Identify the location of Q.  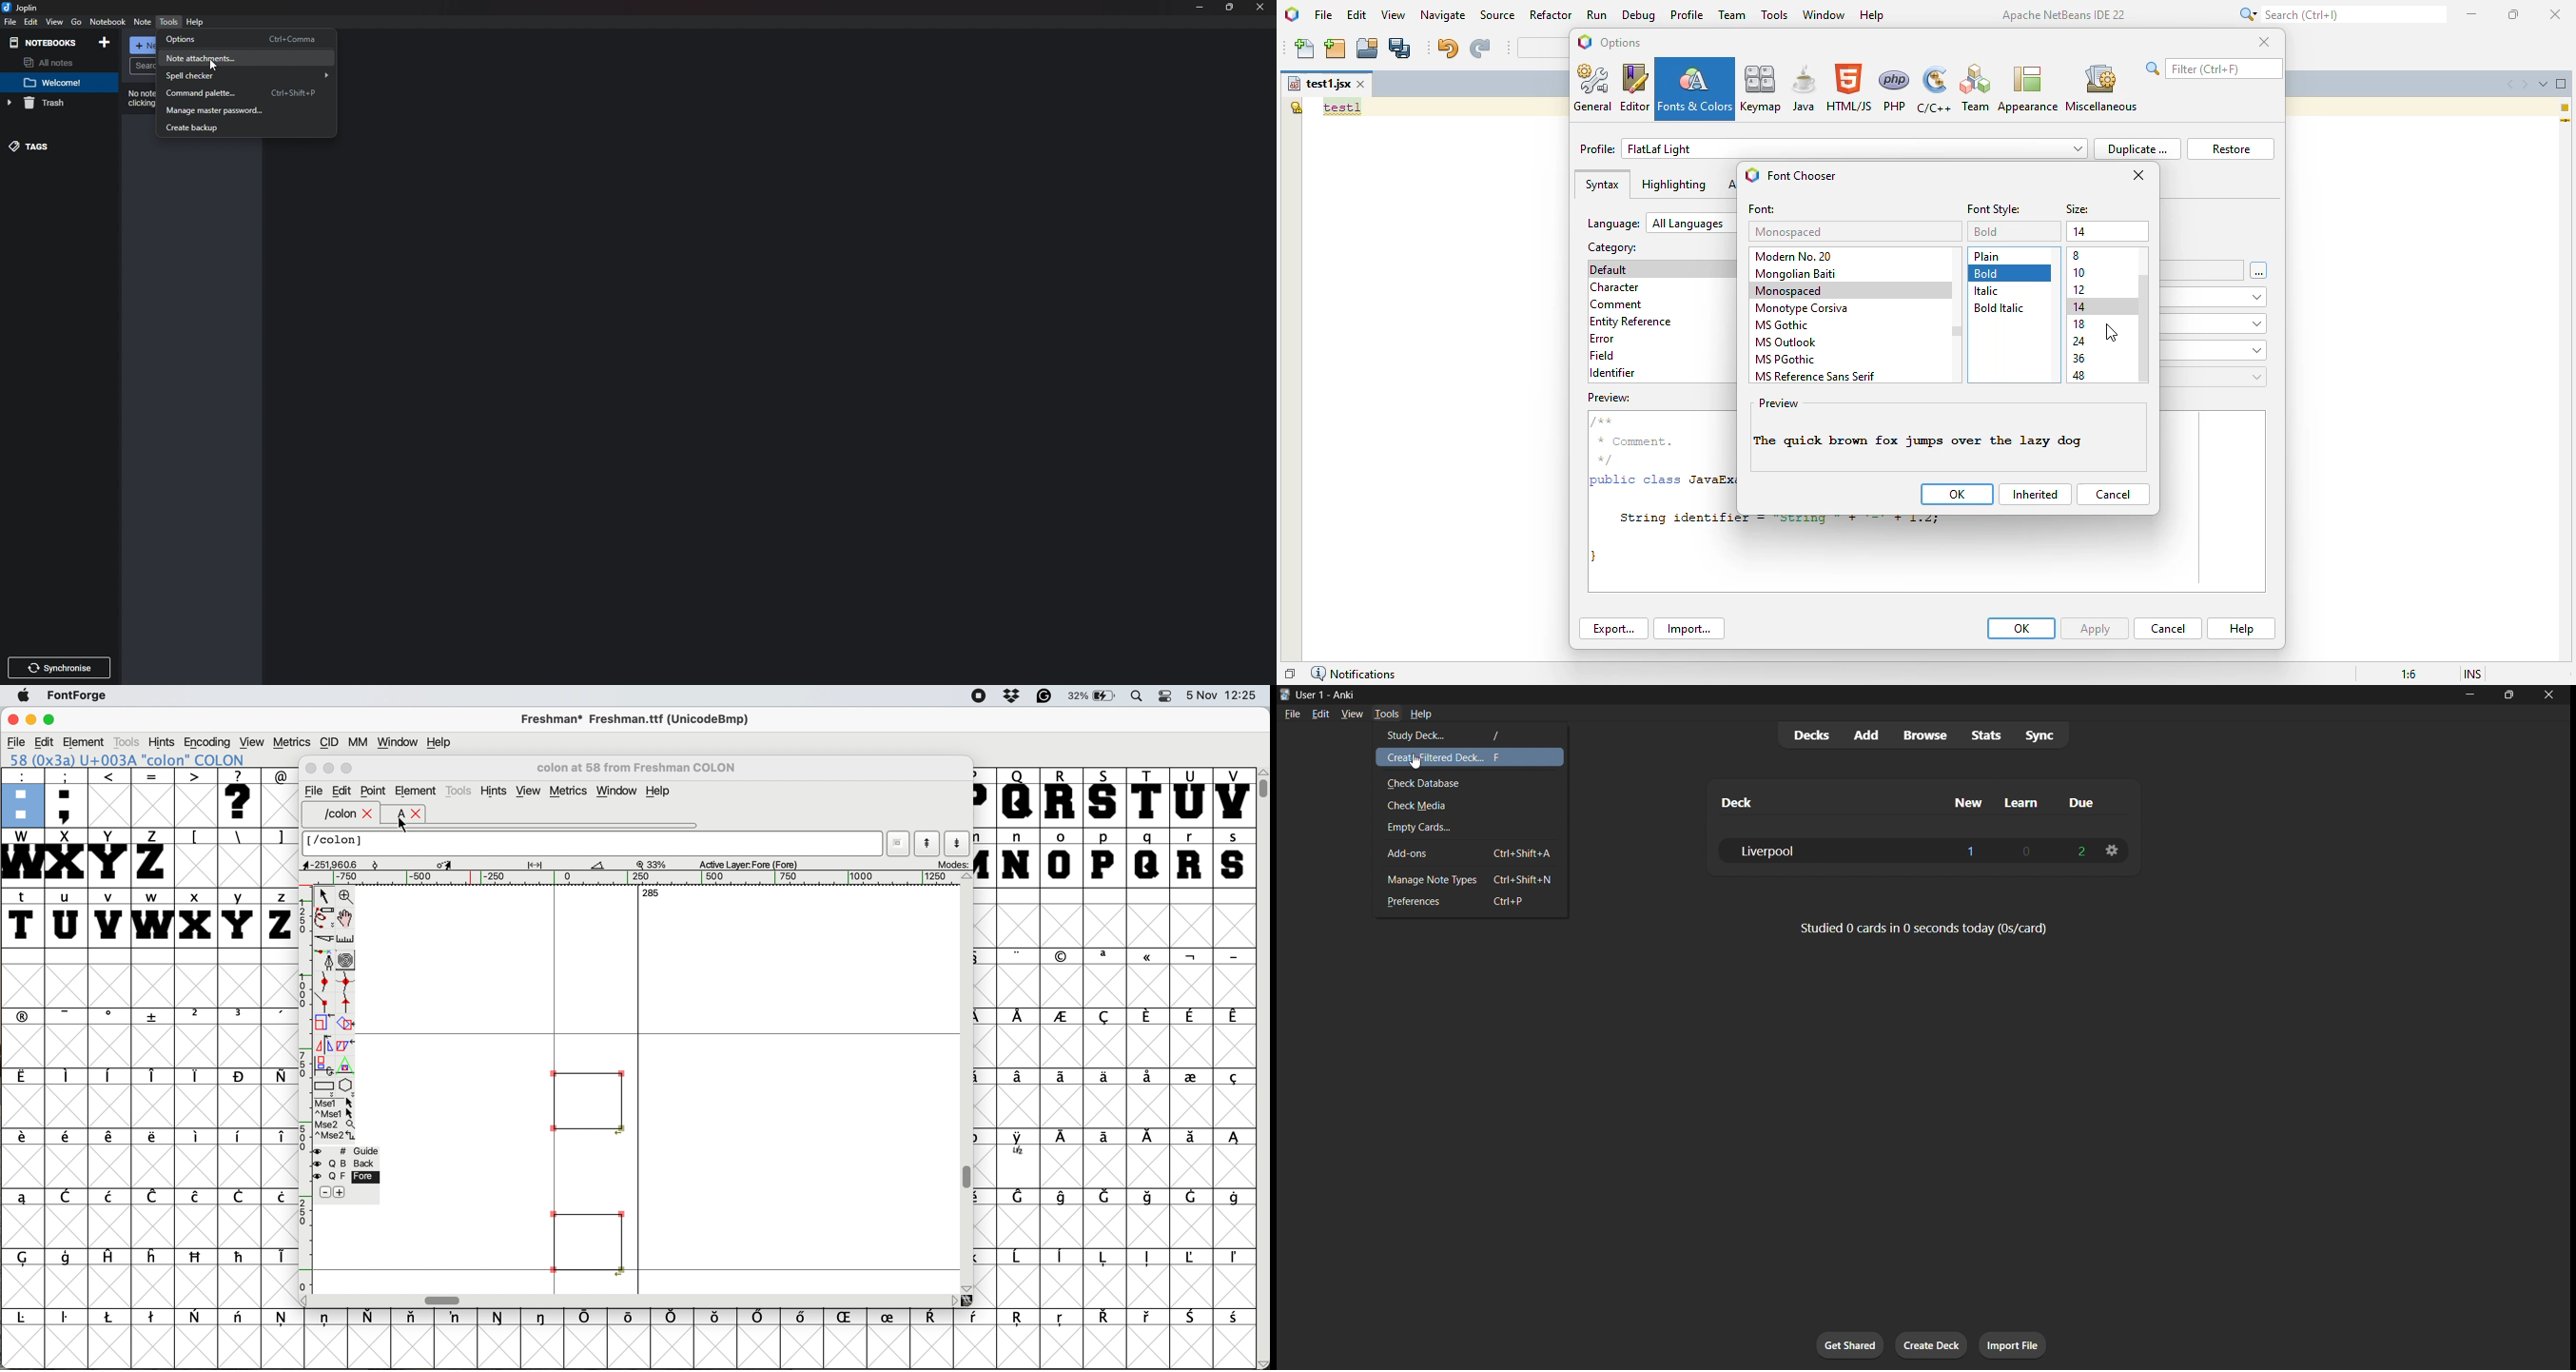
(1019, 797).